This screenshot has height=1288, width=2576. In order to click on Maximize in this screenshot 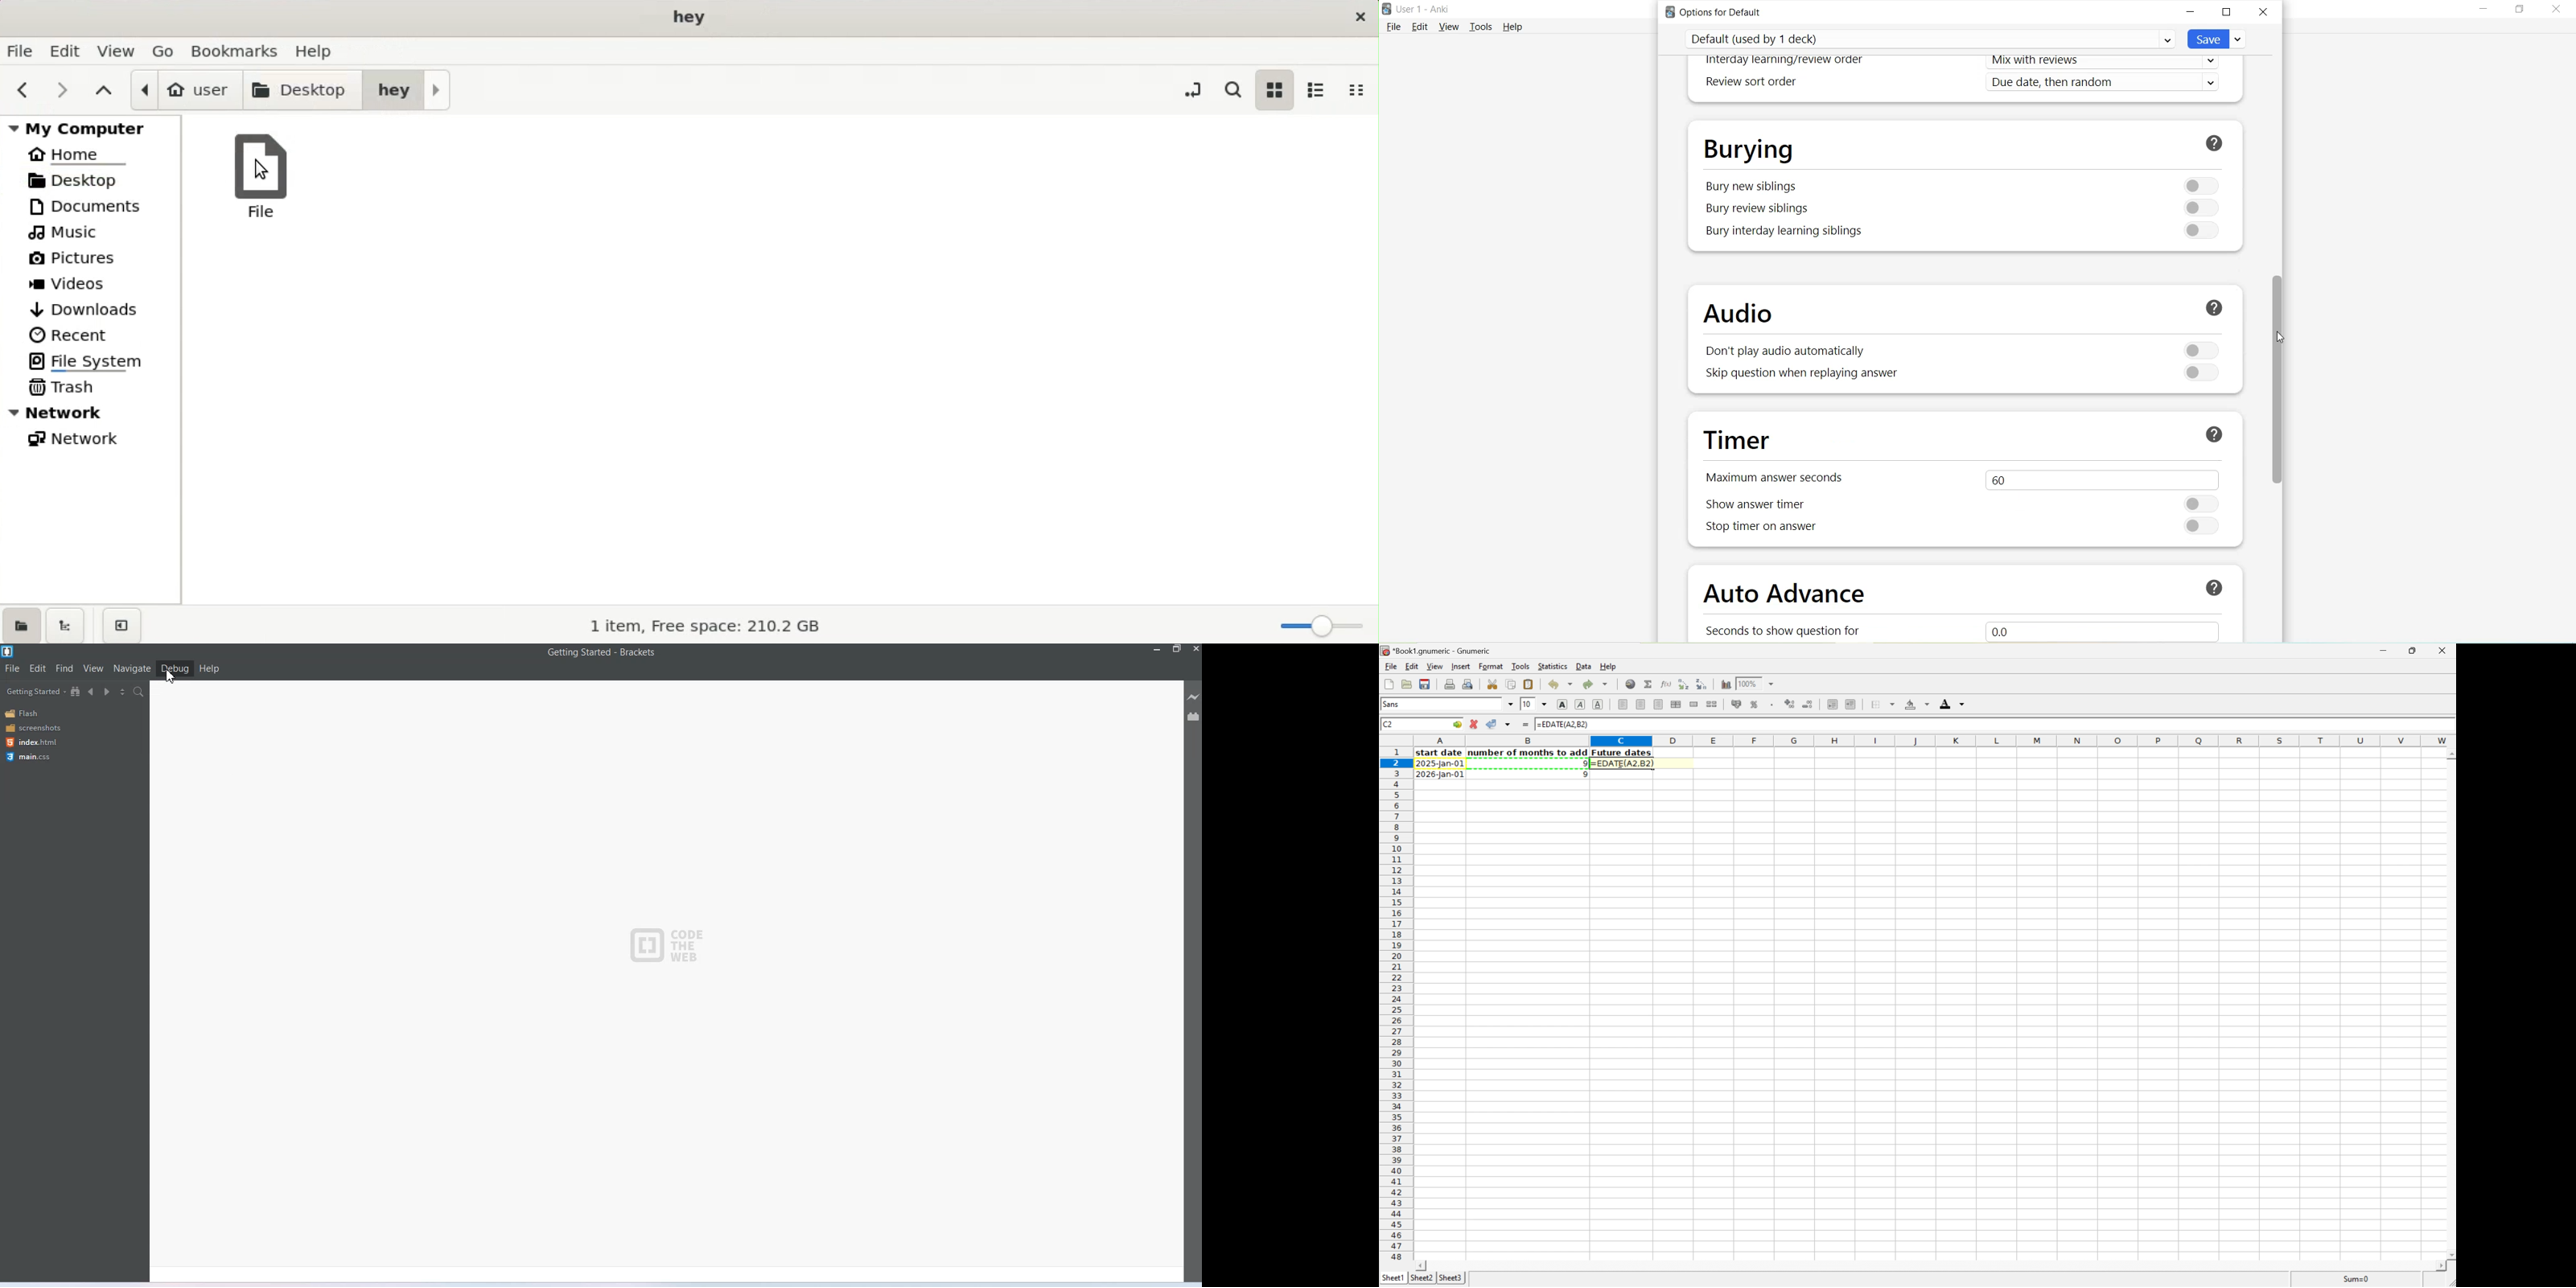, I will do `click(2227, 13)`.